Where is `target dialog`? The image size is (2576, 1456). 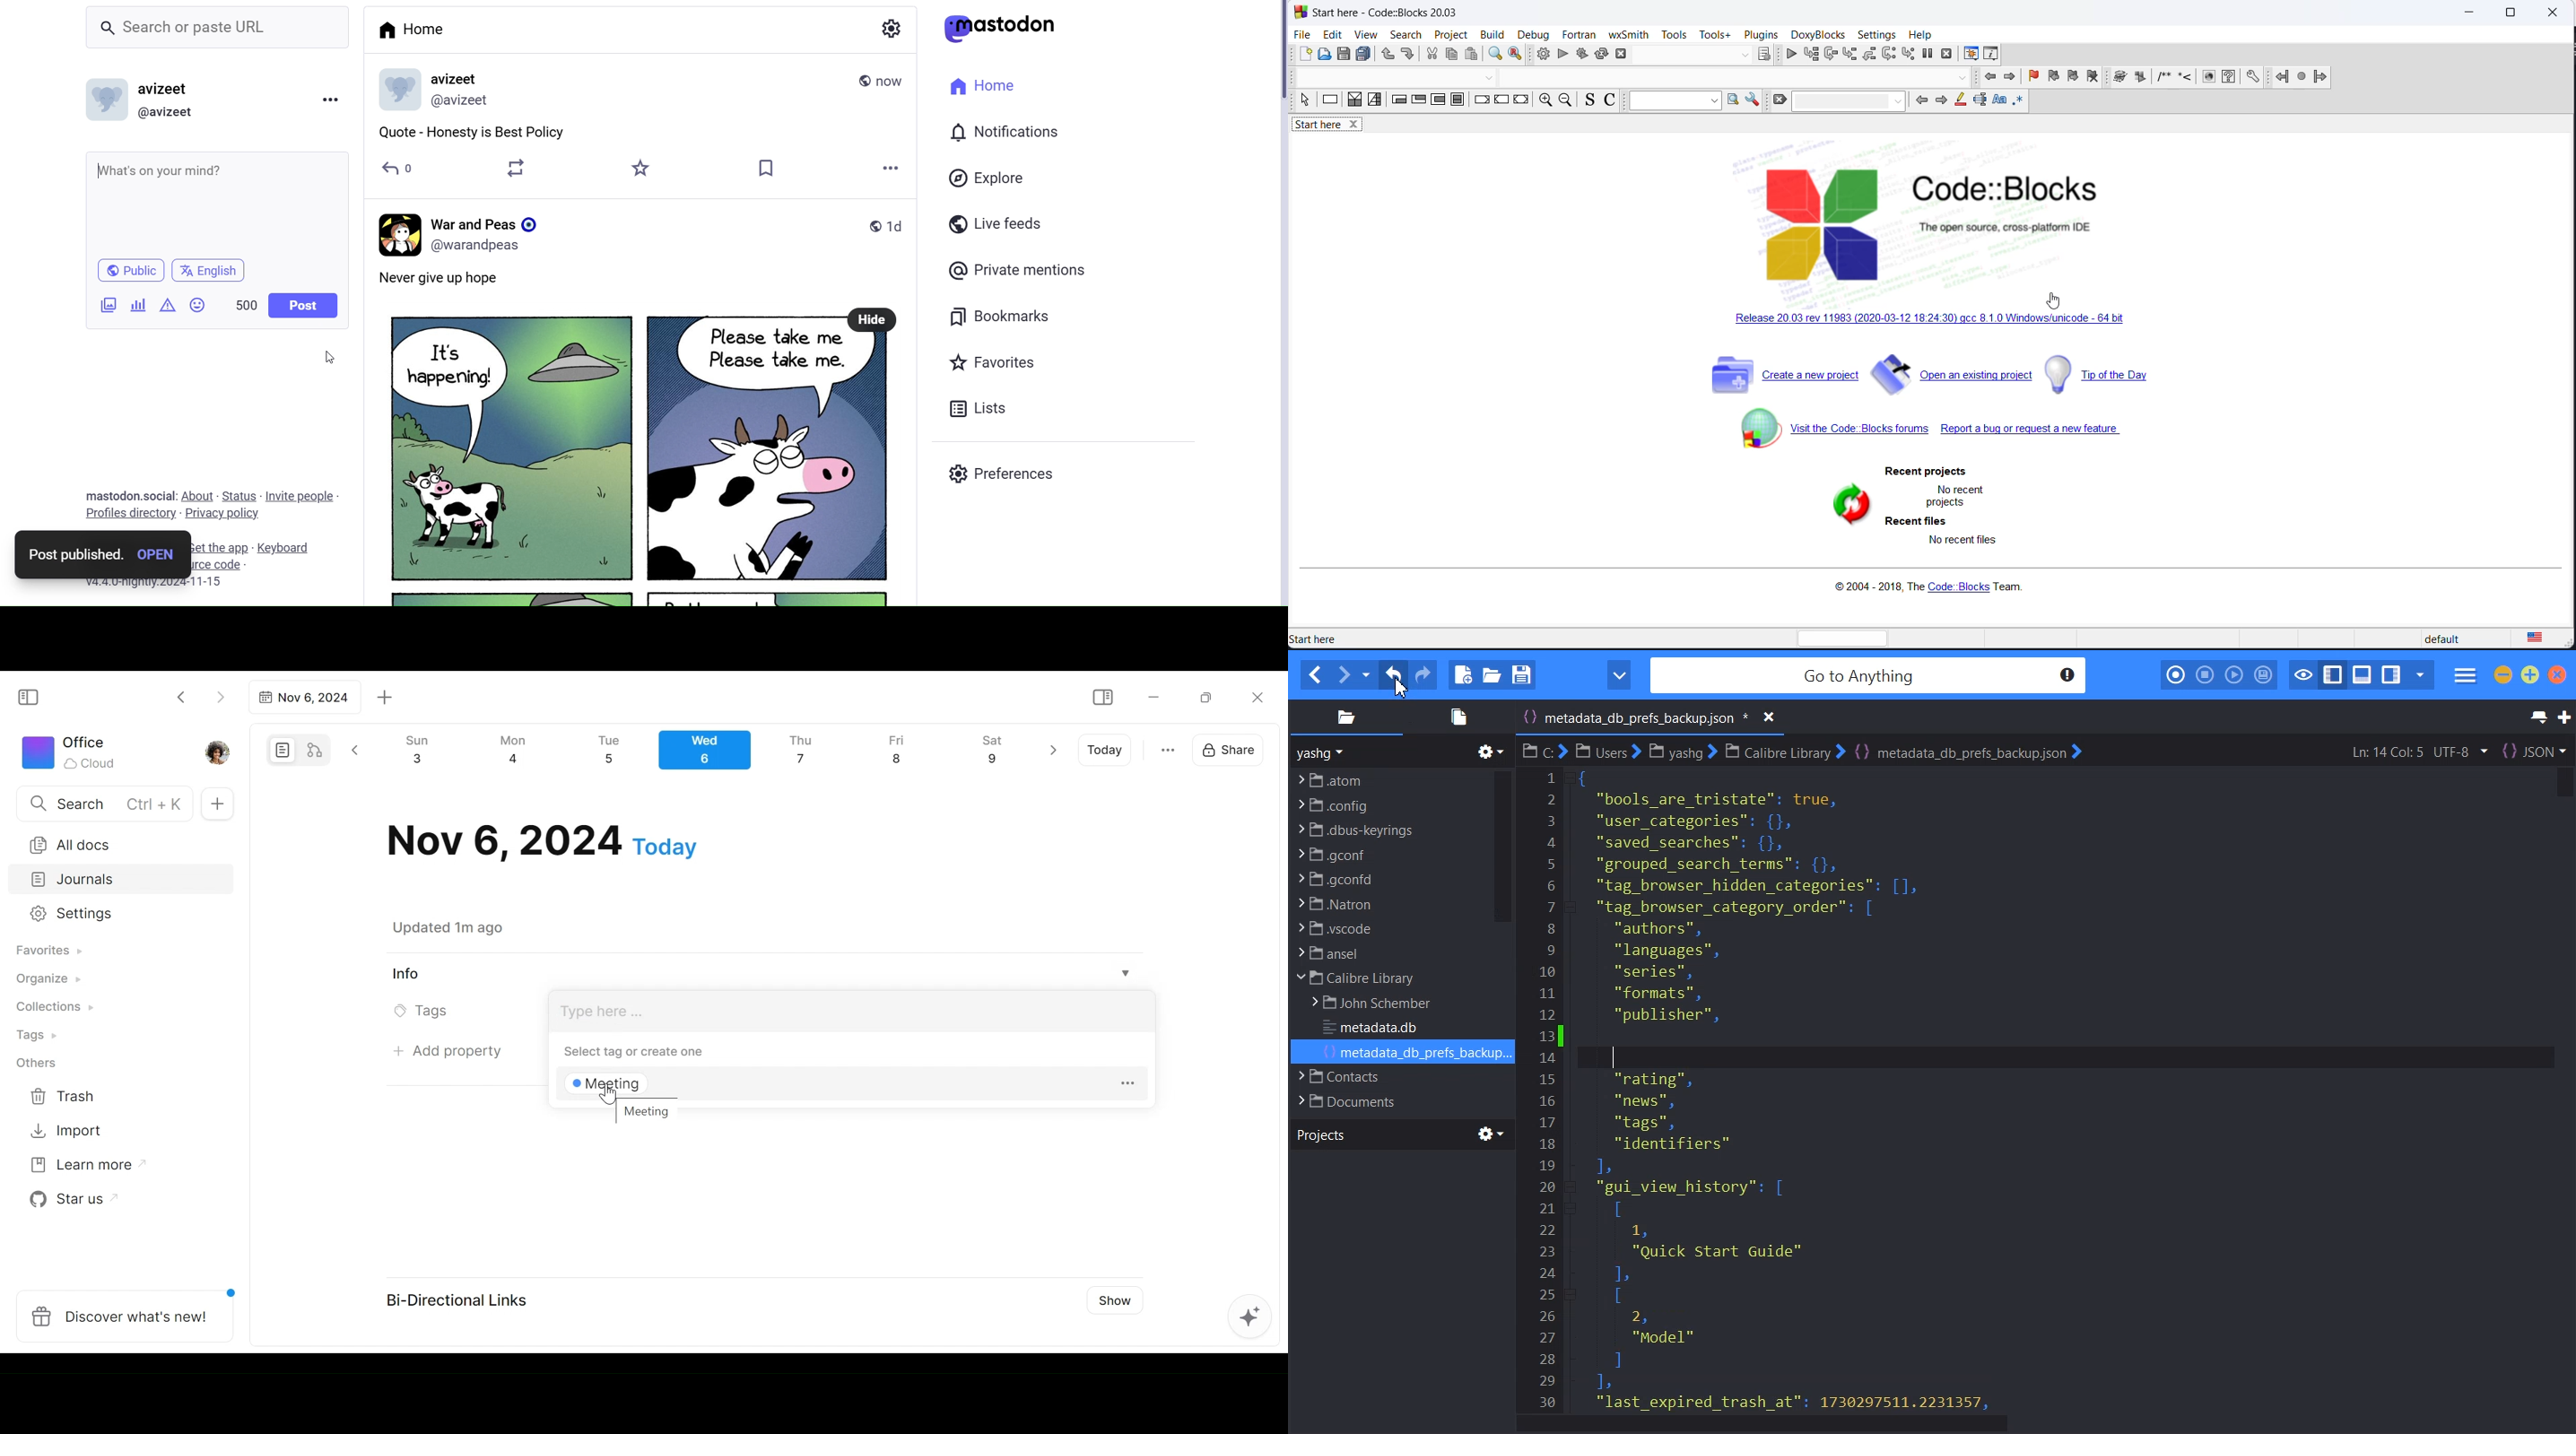
target dialog is located at coordinates (1764, 54).